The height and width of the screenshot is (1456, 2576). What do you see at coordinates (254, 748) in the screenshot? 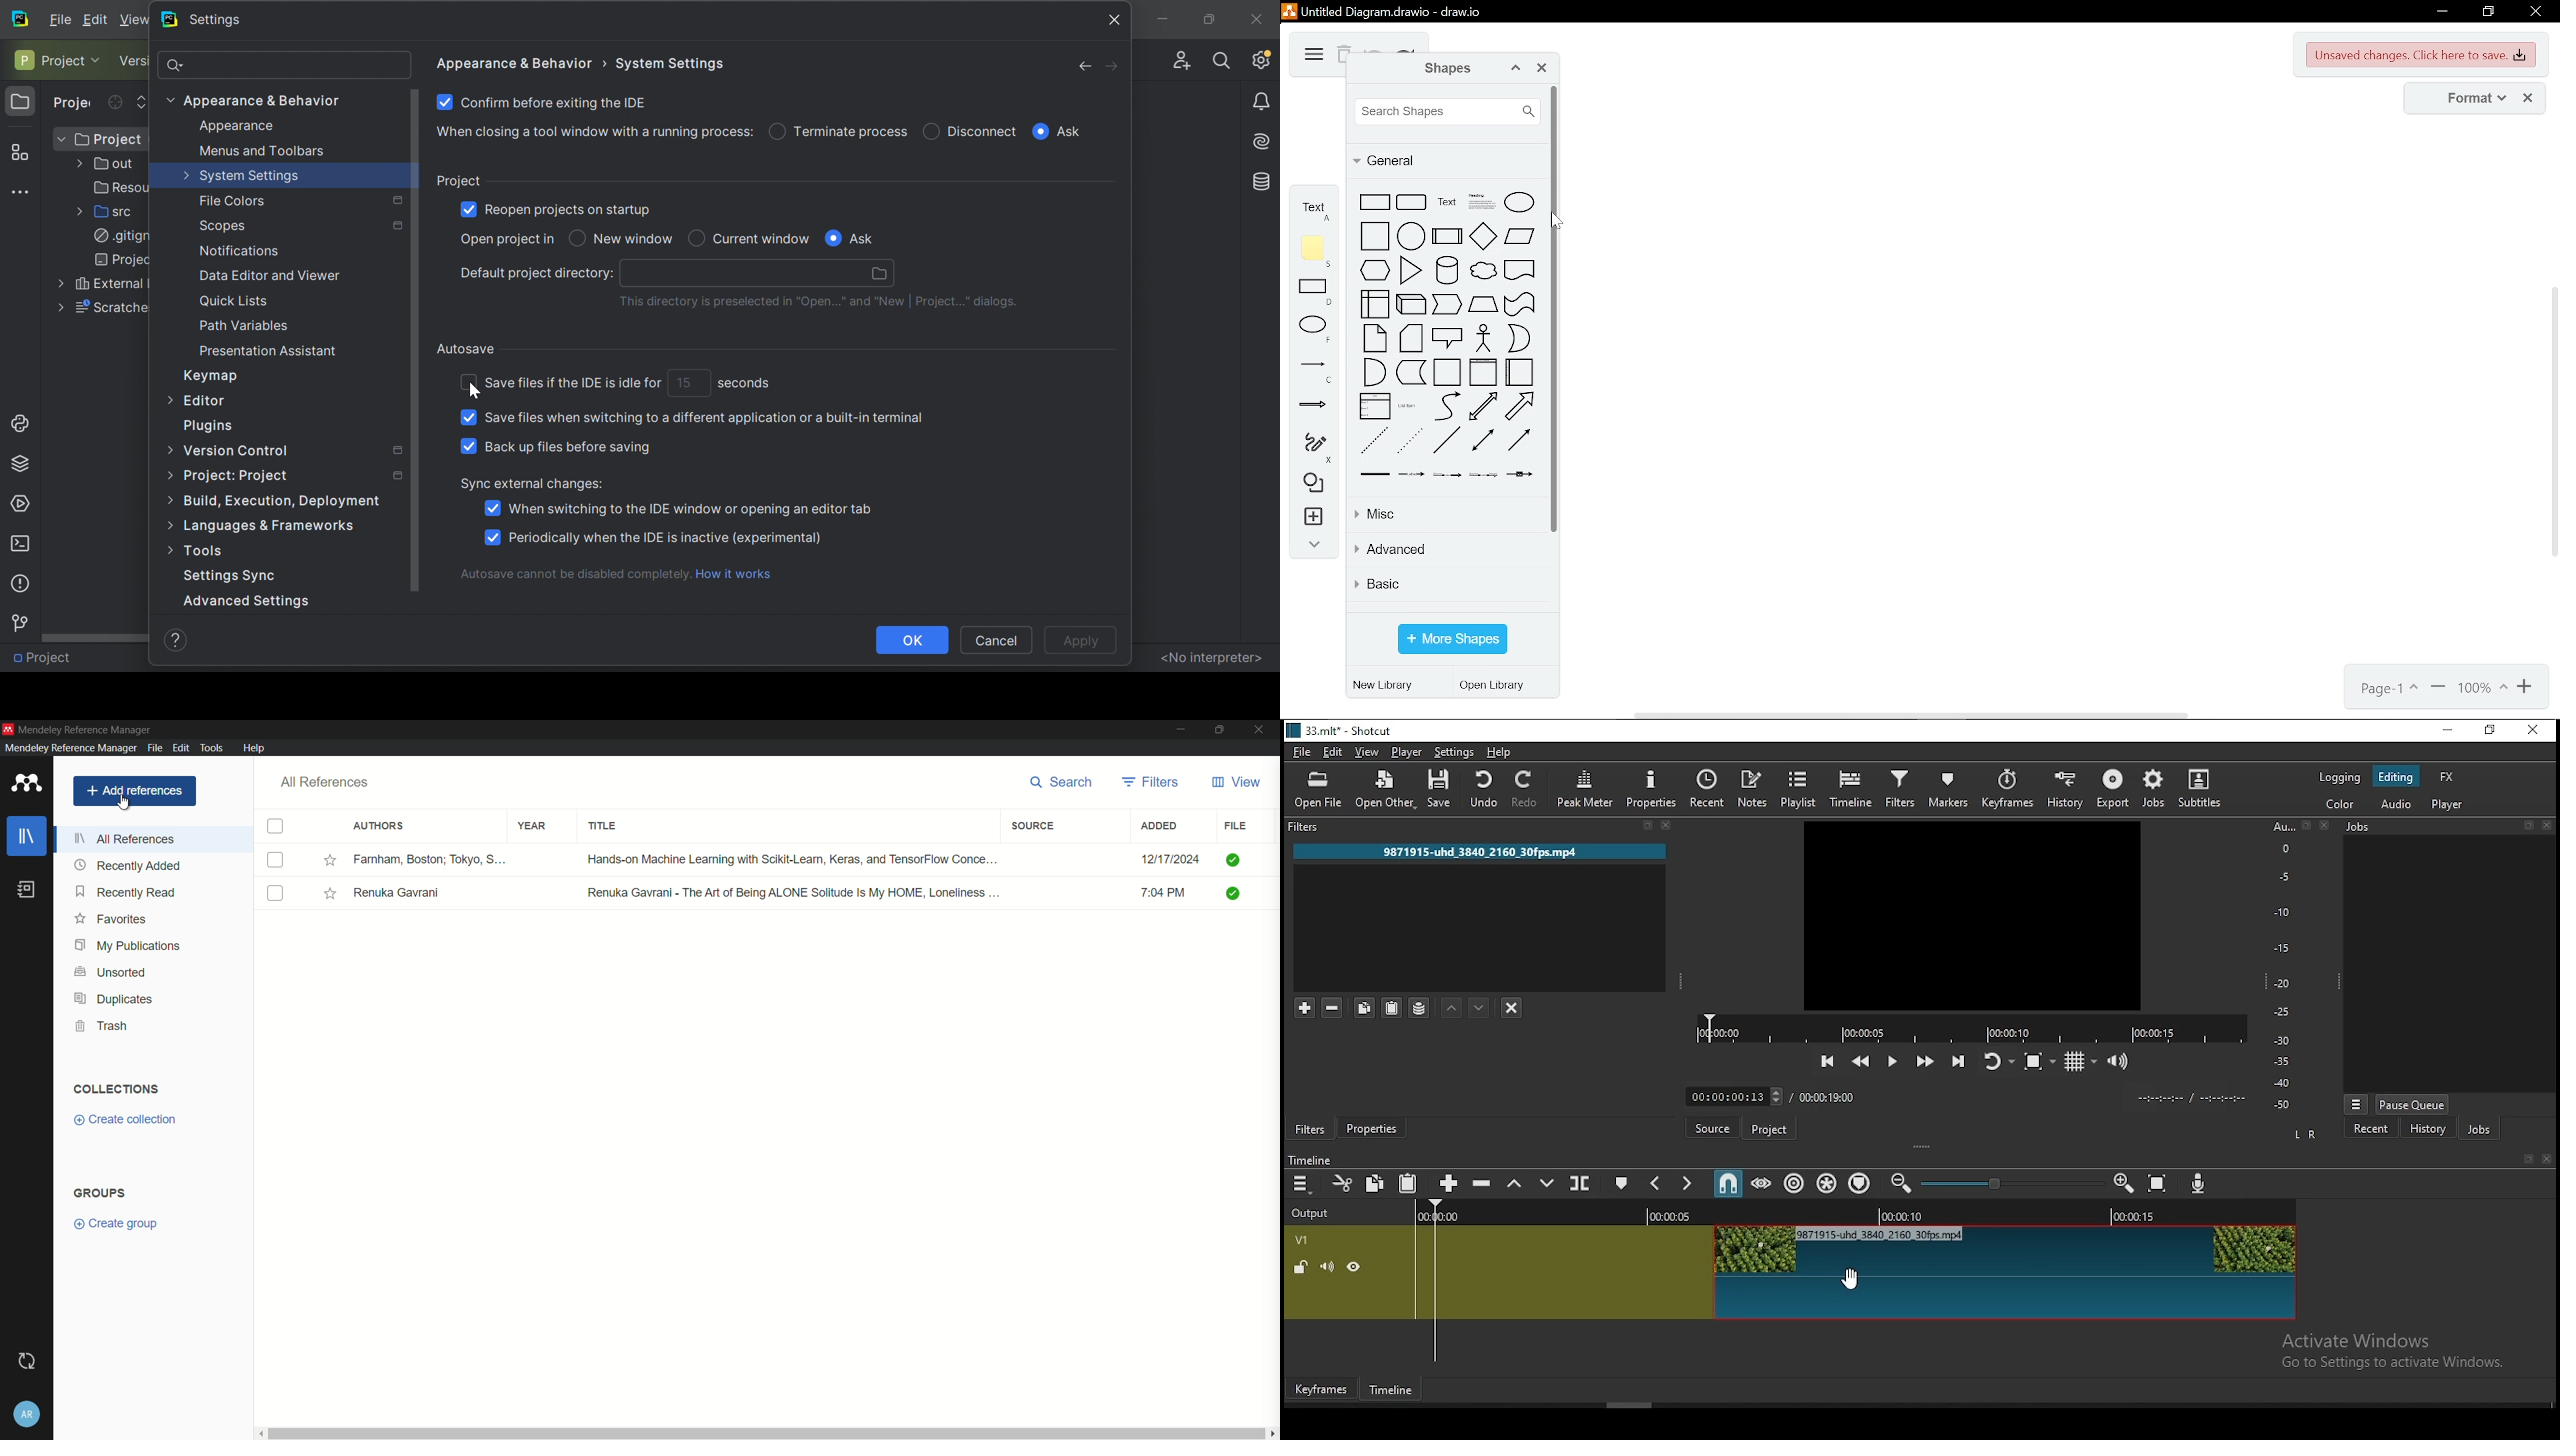
I see `help ` at bounding box center [254, 748].